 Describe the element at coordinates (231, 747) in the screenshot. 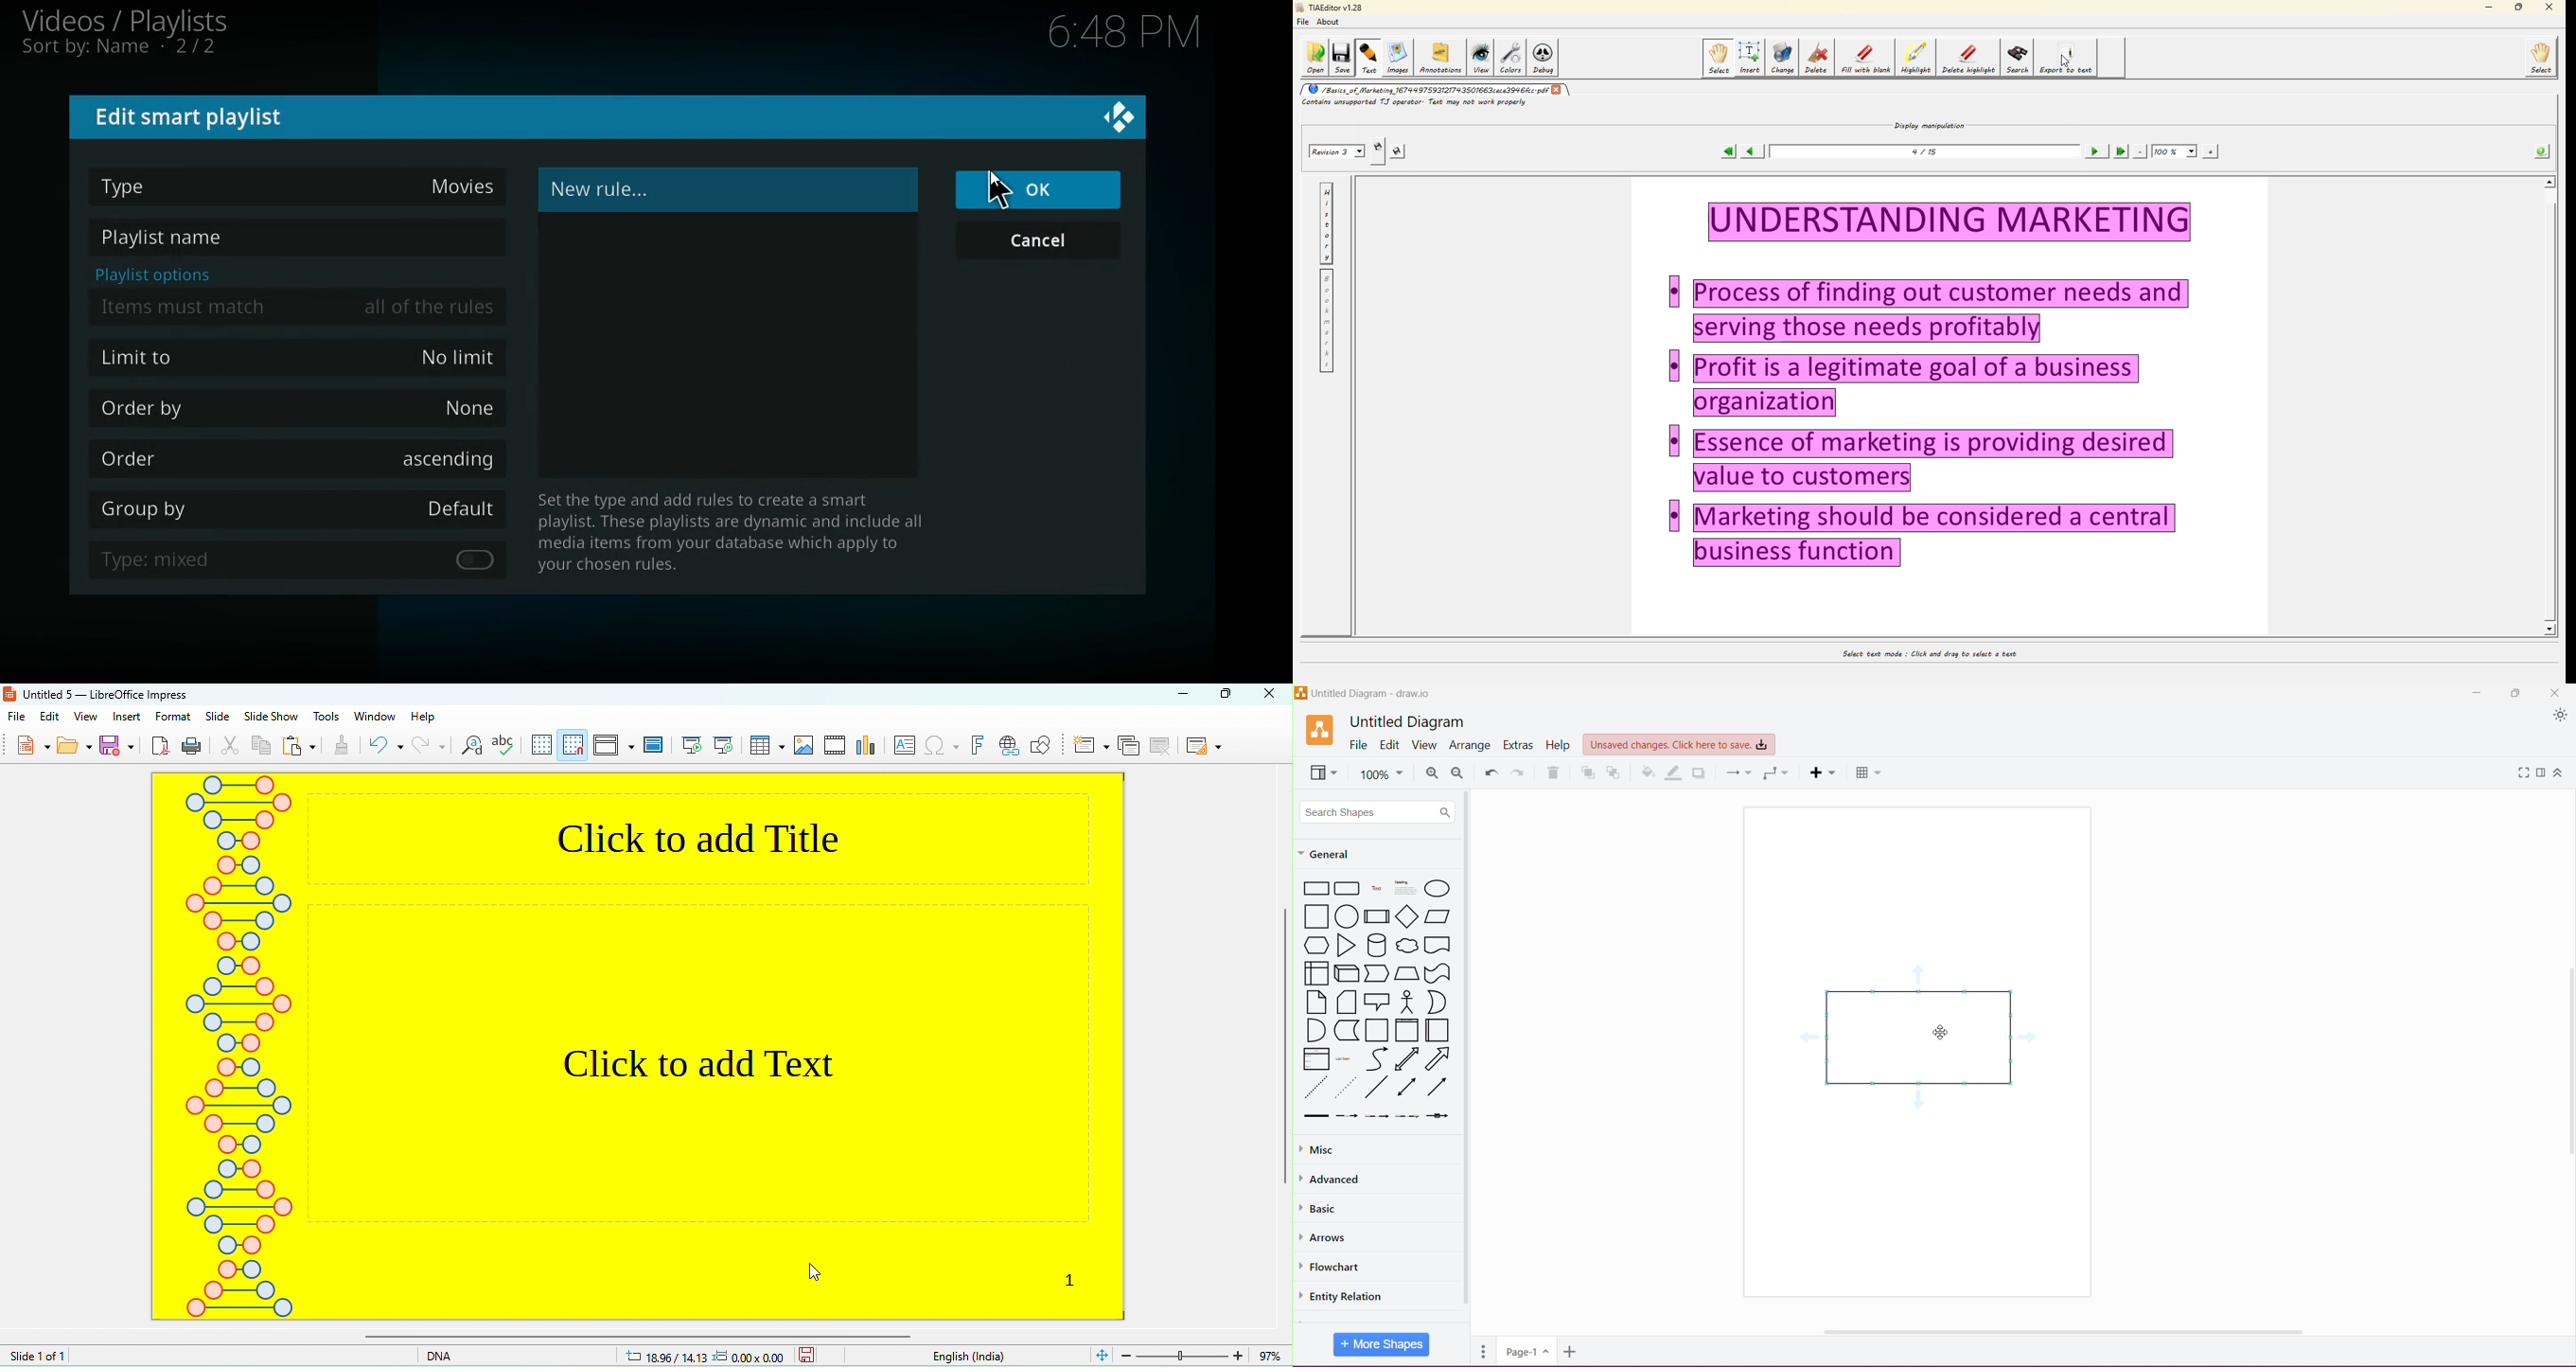

I see `cut` at that location.